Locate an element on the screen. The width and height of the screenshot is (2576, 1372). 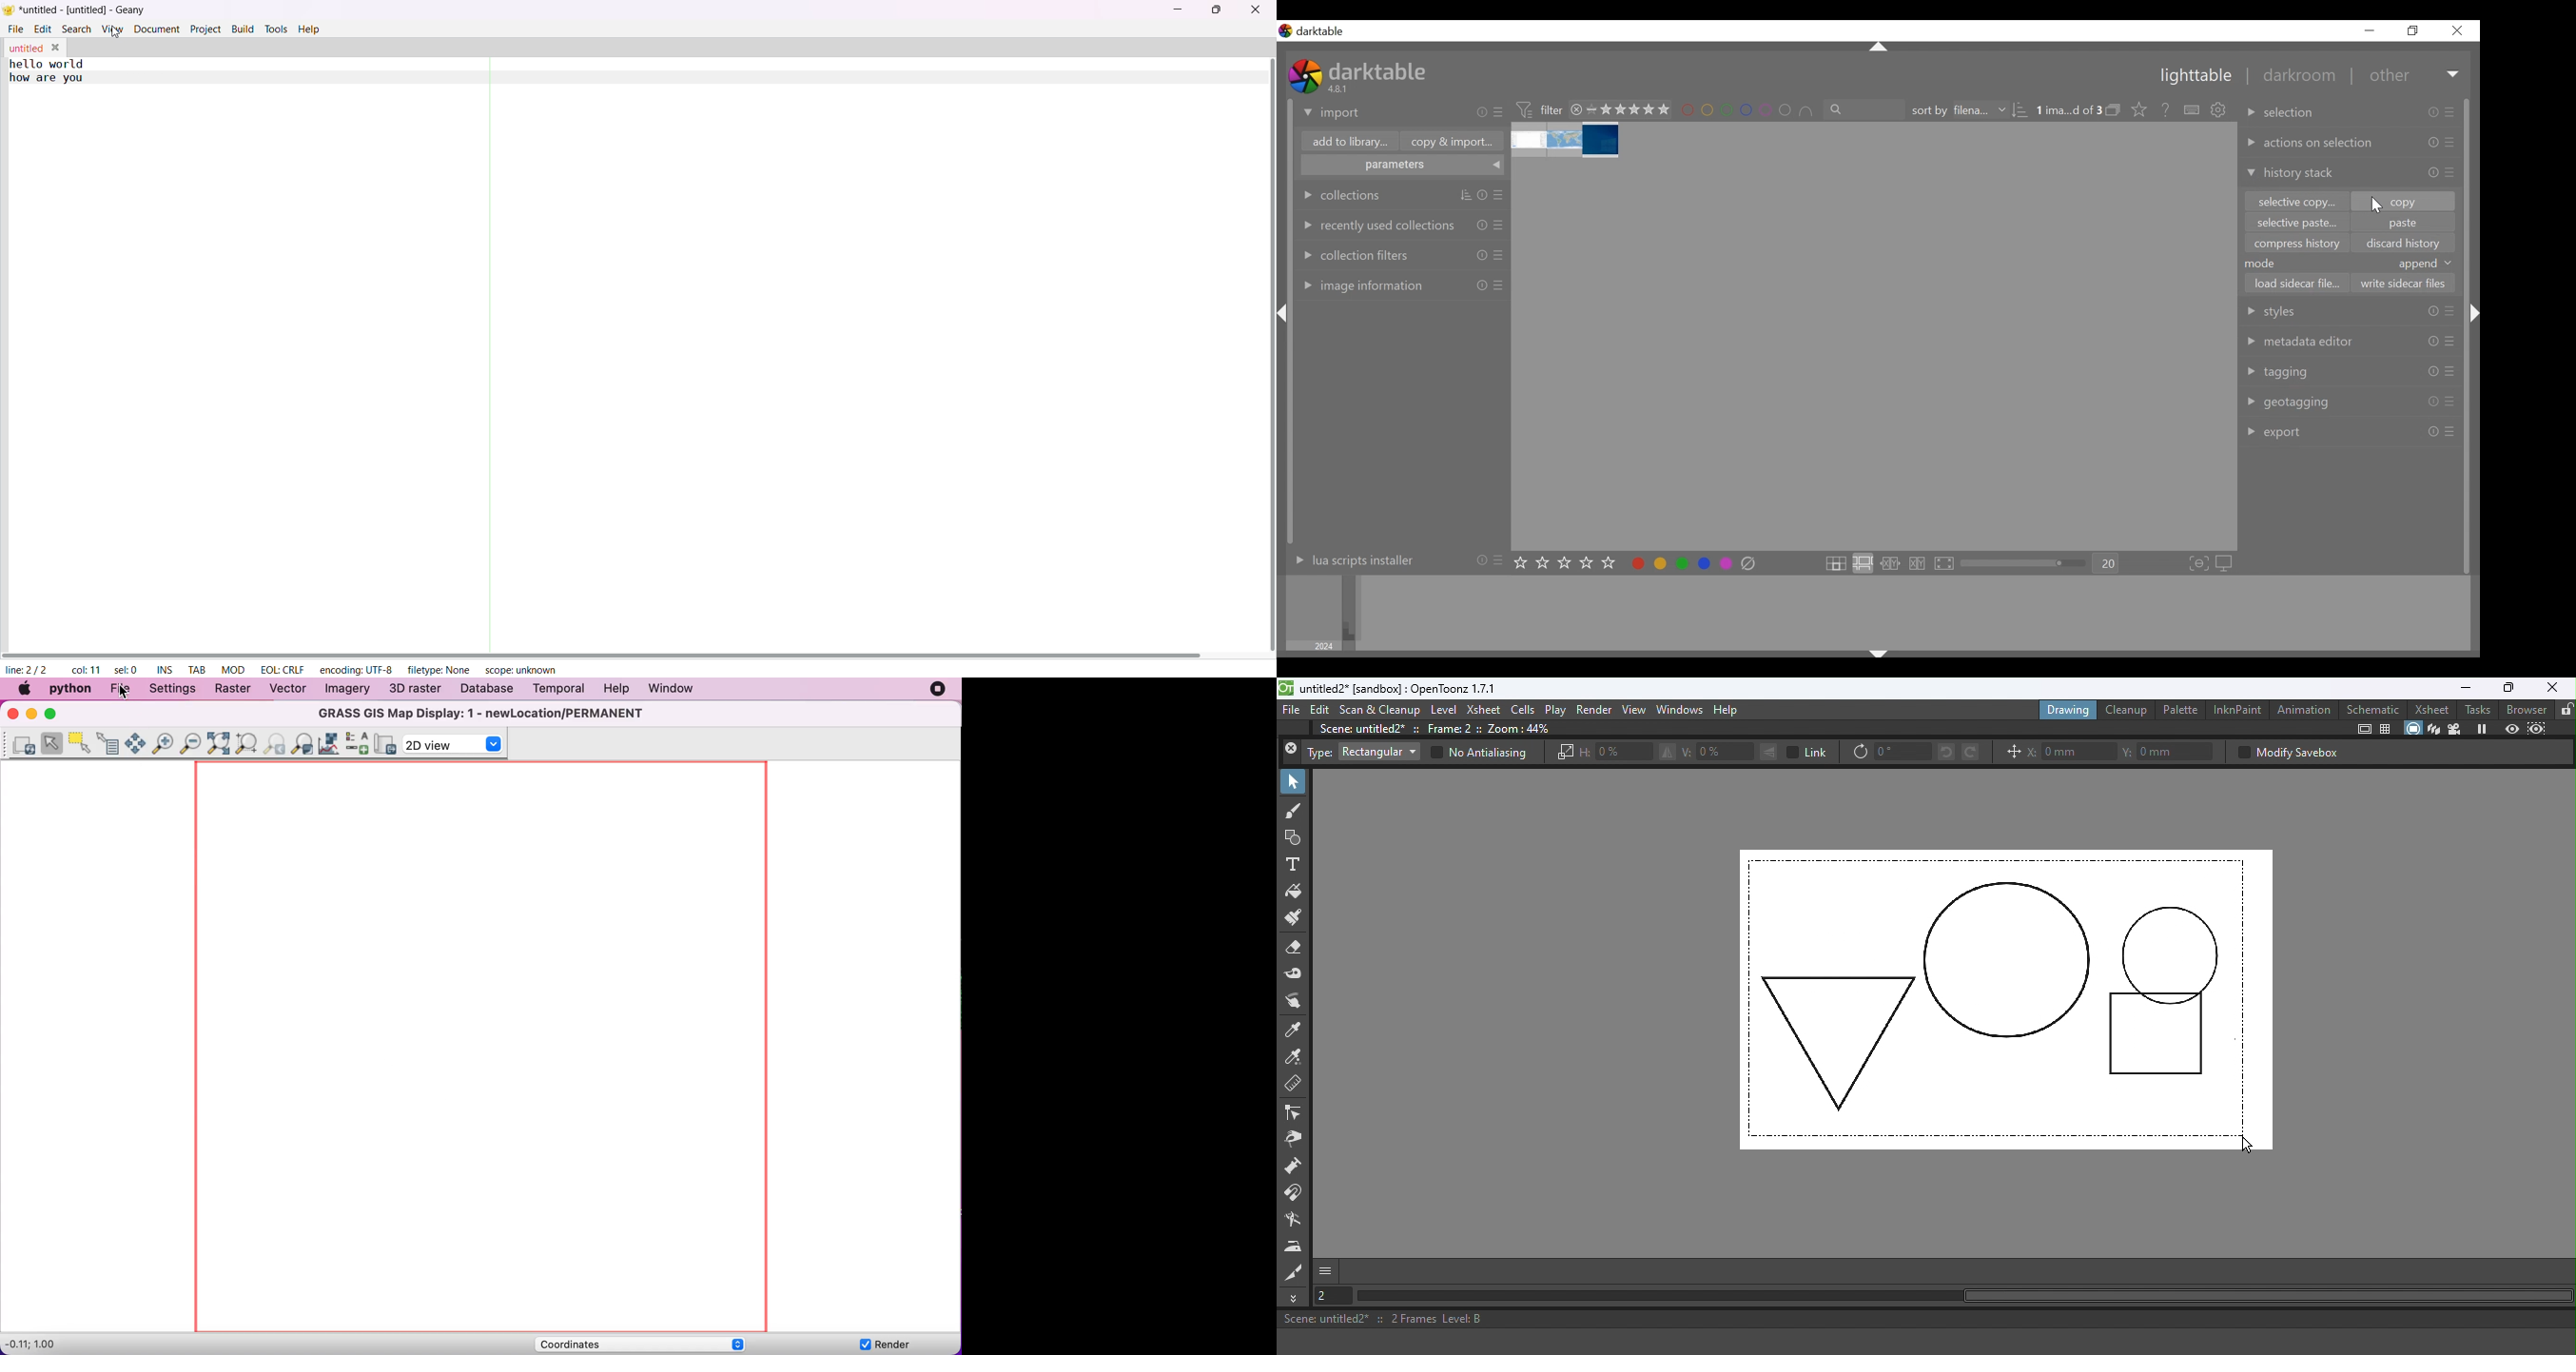
Type tool is located at coordinates (1294, 864).